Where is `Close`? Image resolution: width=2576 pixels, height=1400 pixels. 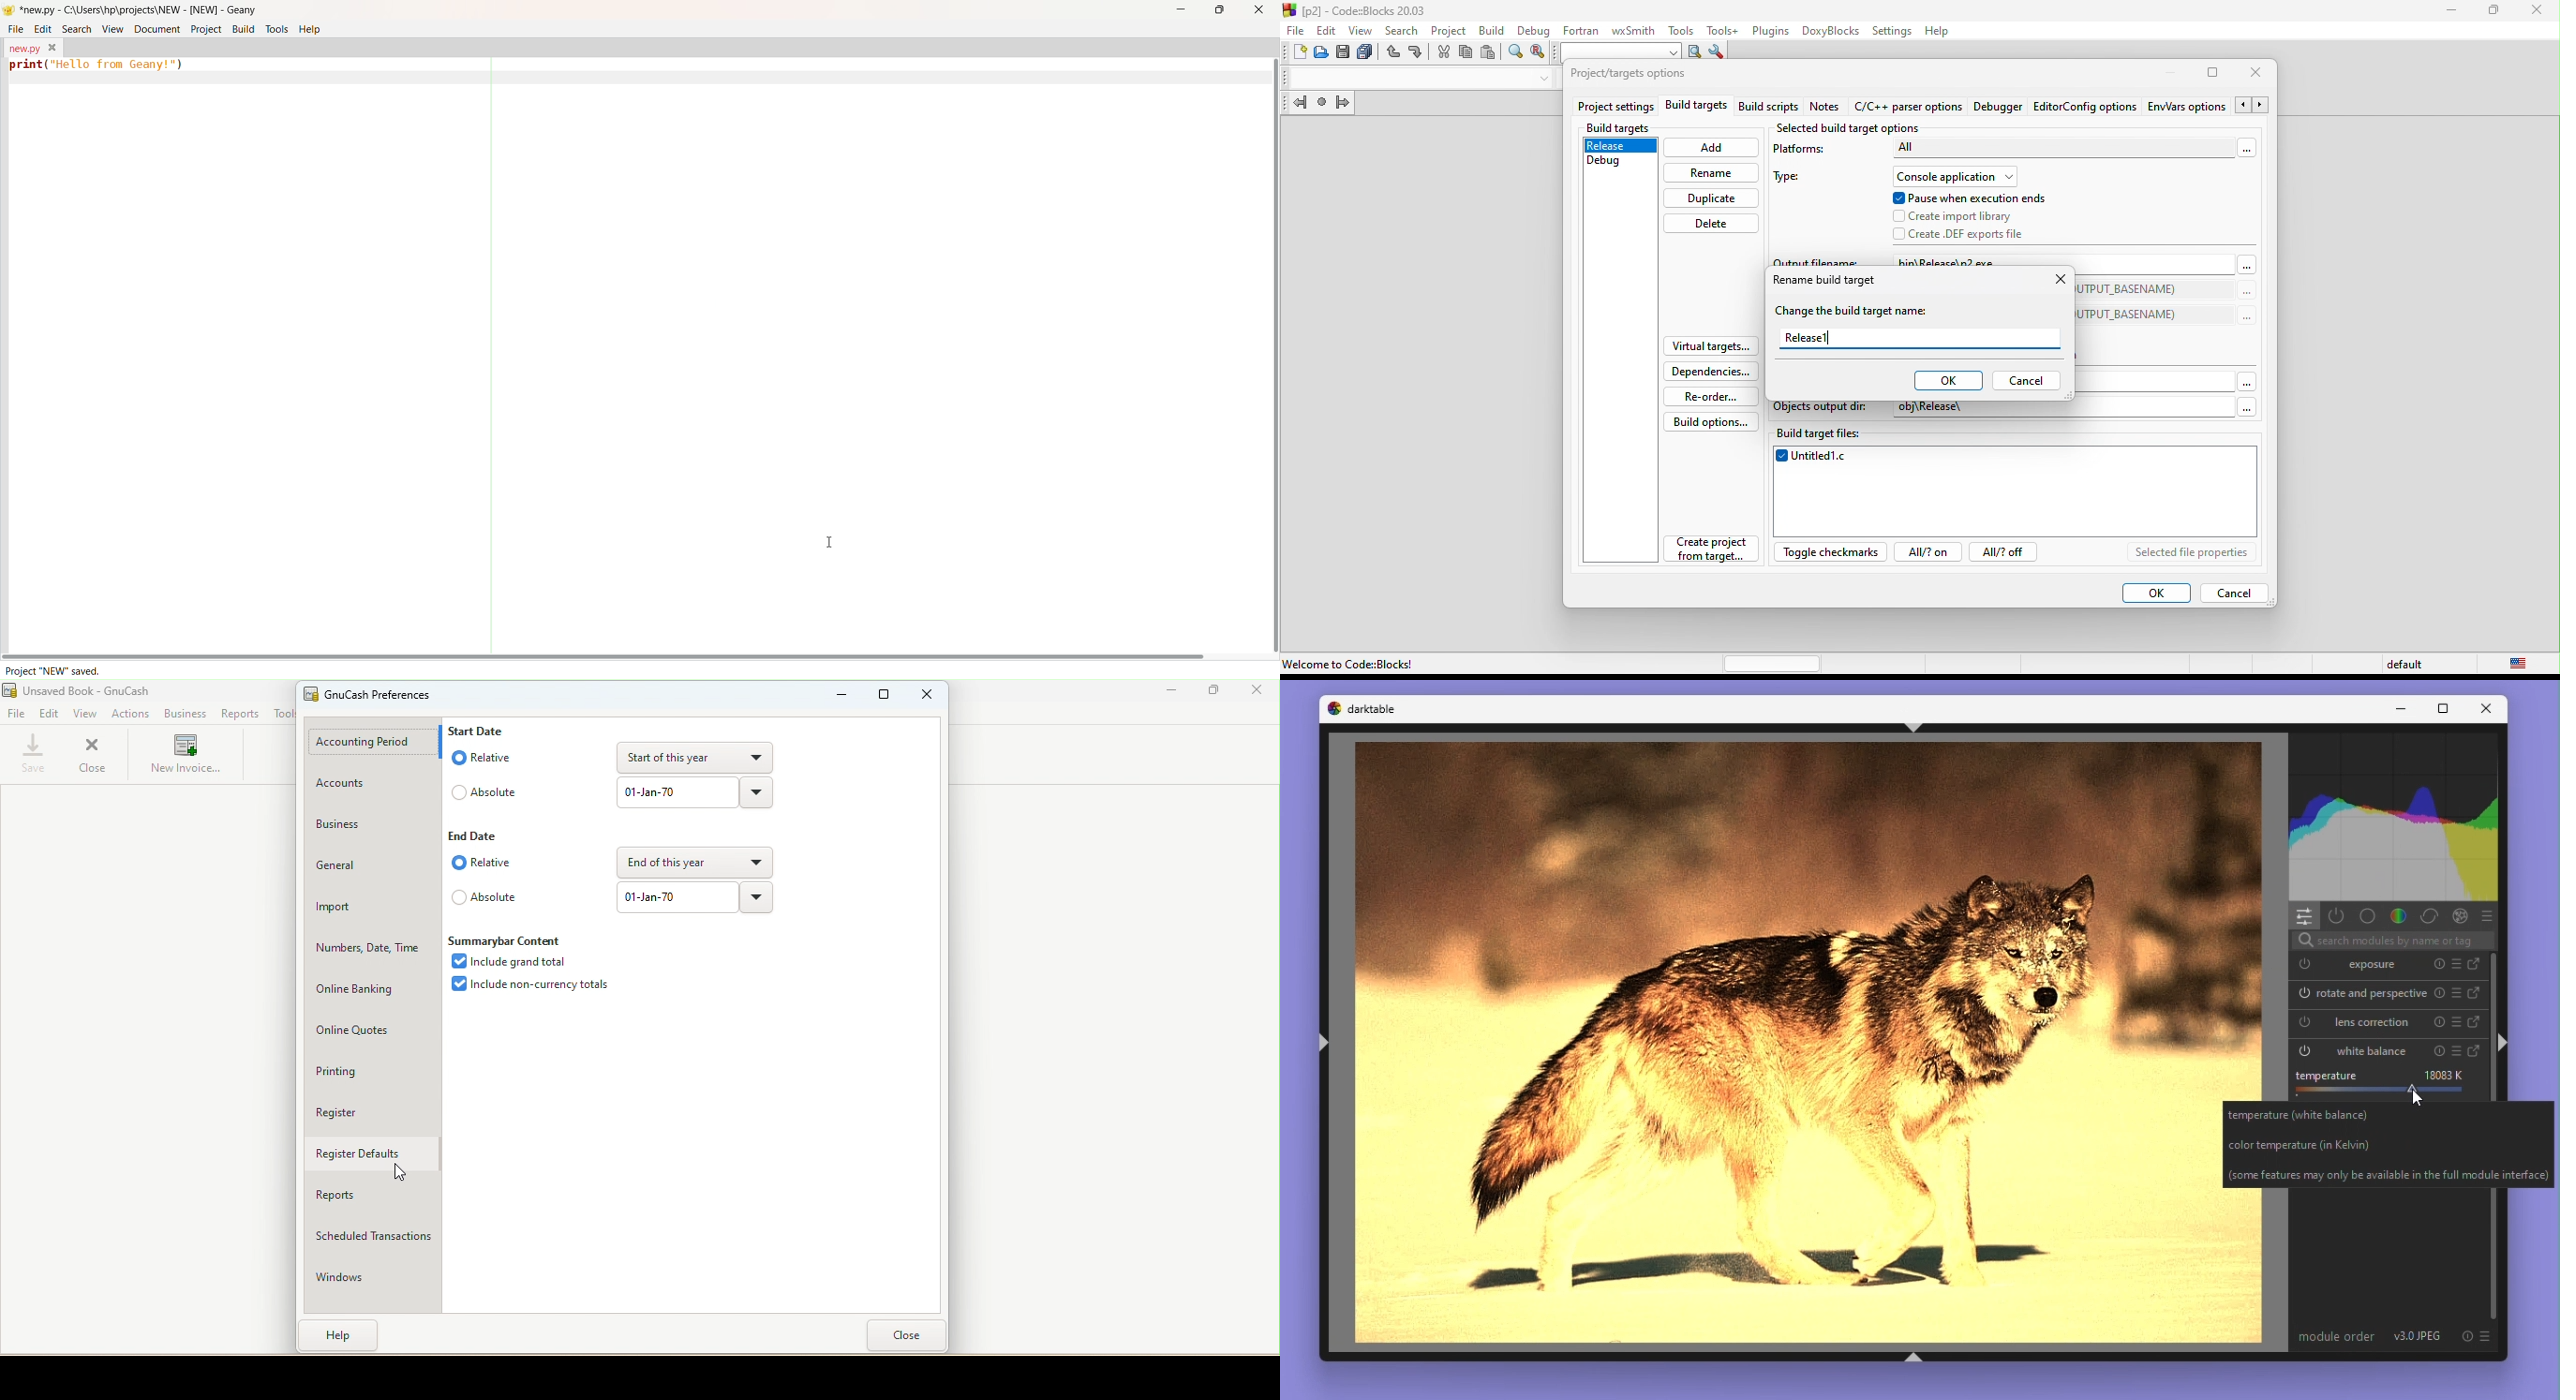 Close is located at coordinates (2491, 709).